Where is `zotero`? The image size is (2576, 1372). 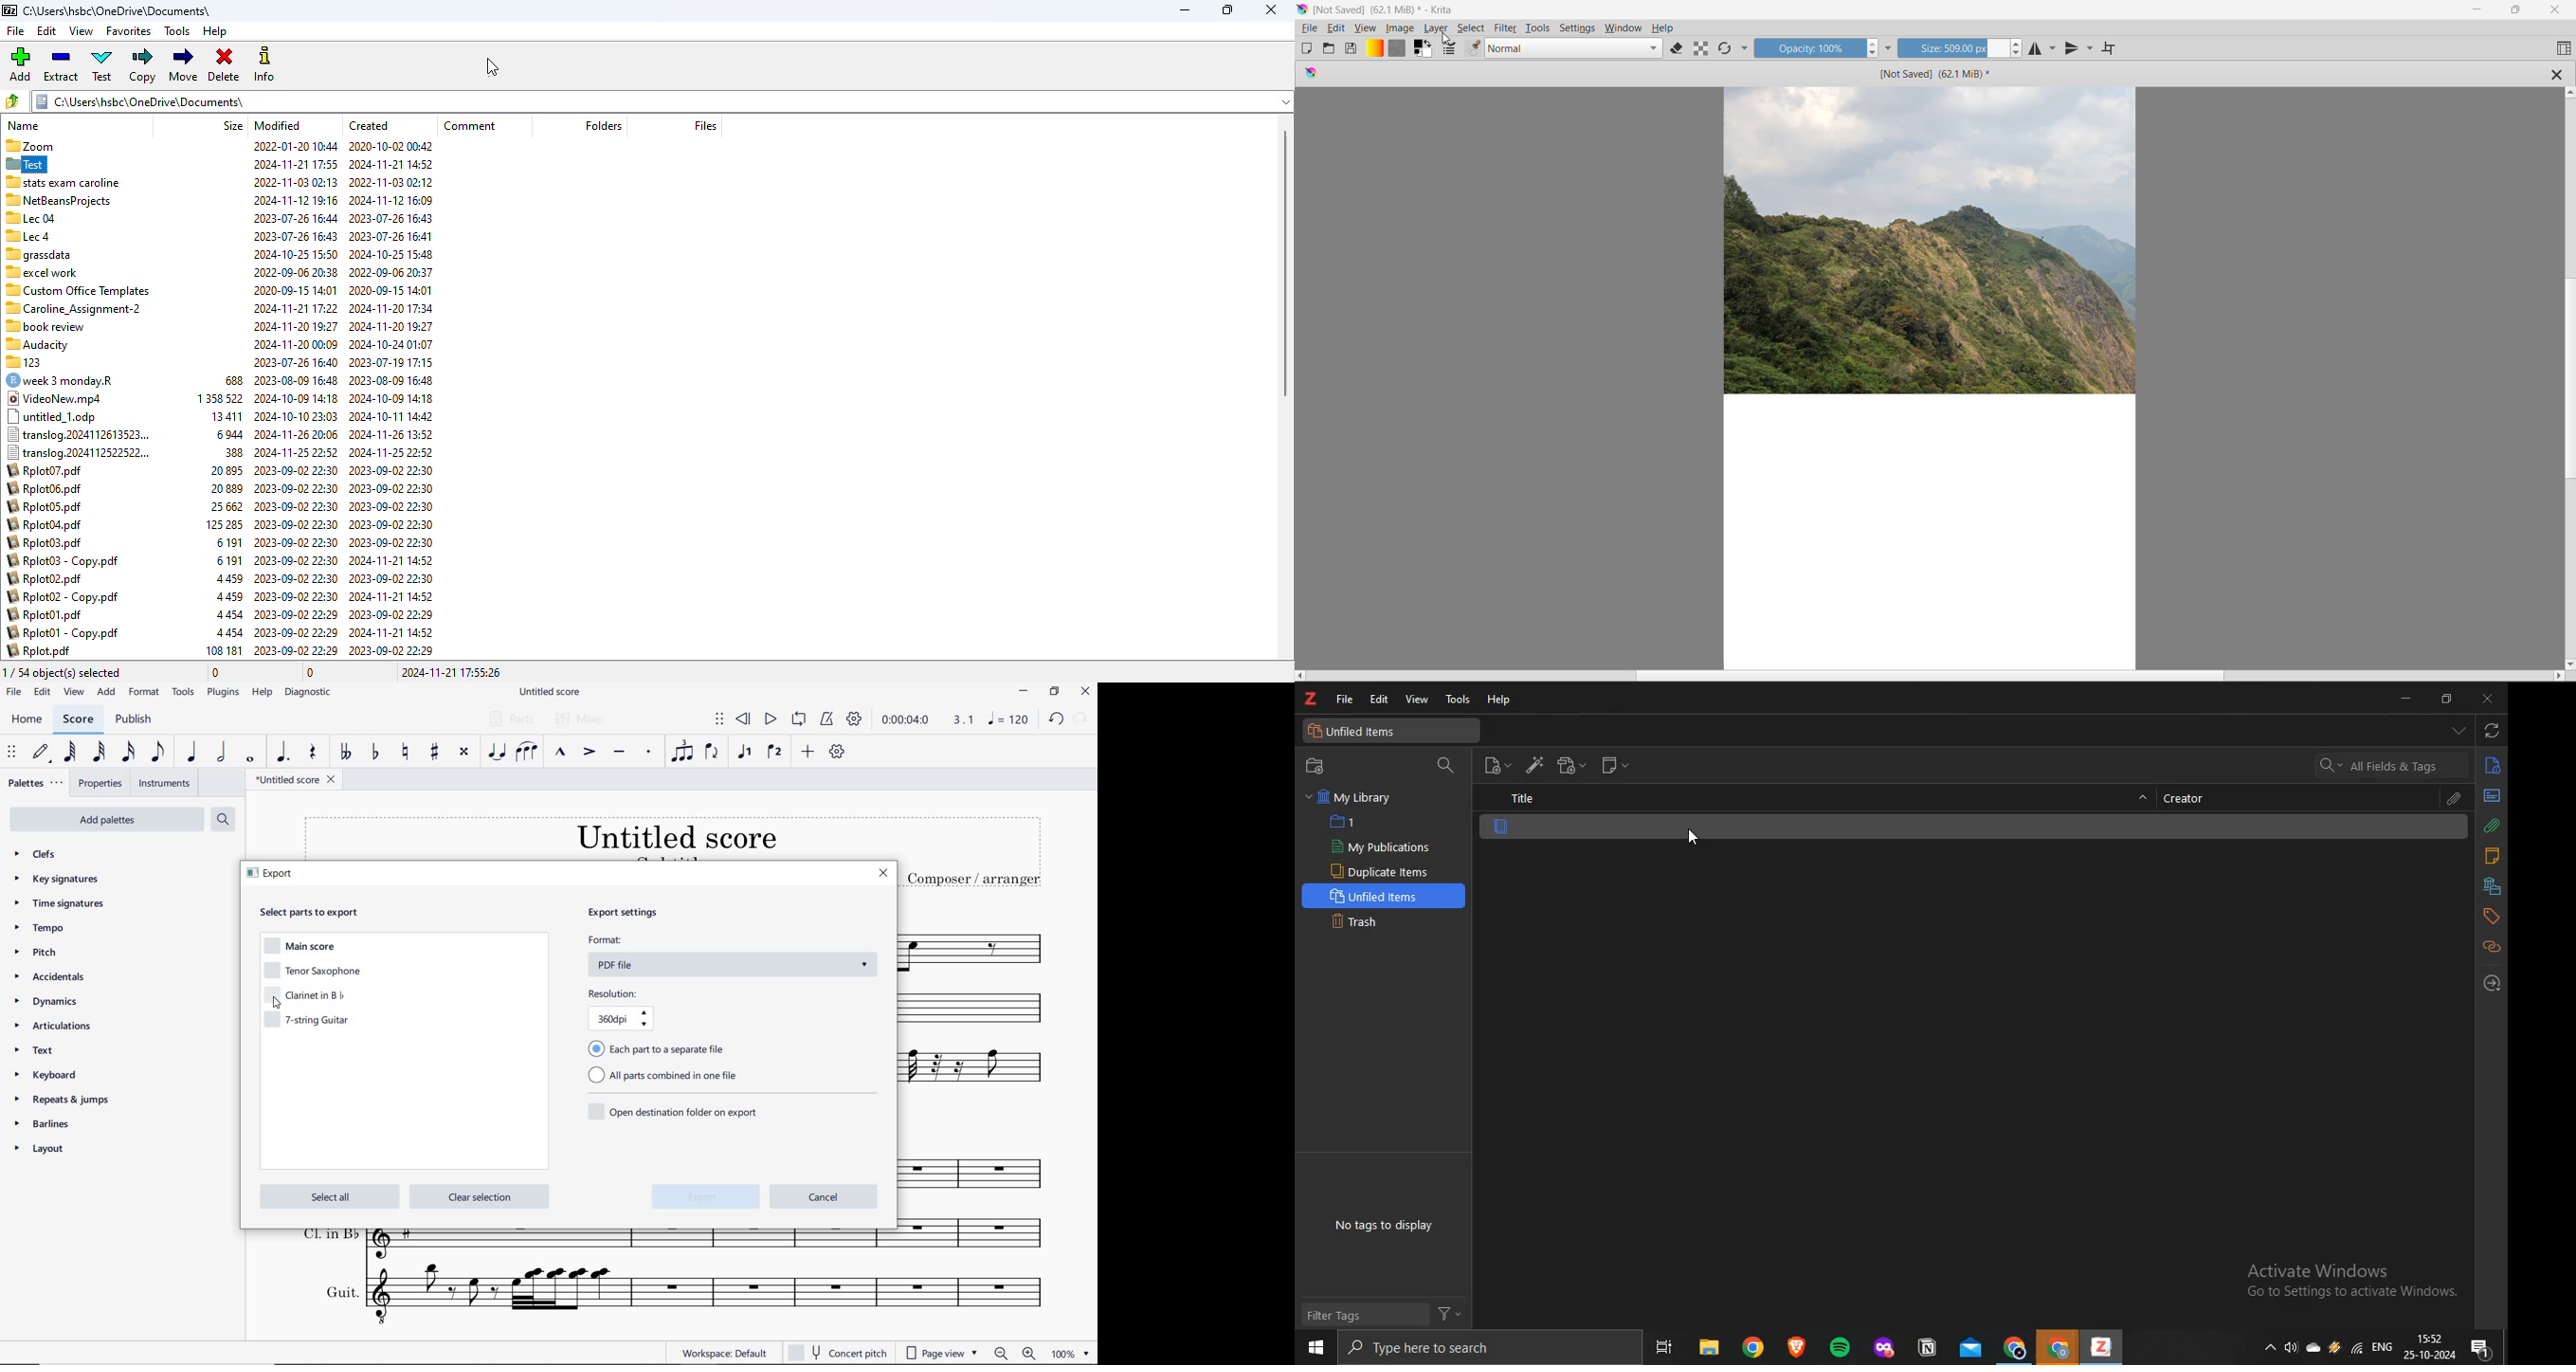
zotero is located at coordinates (1312, 699).